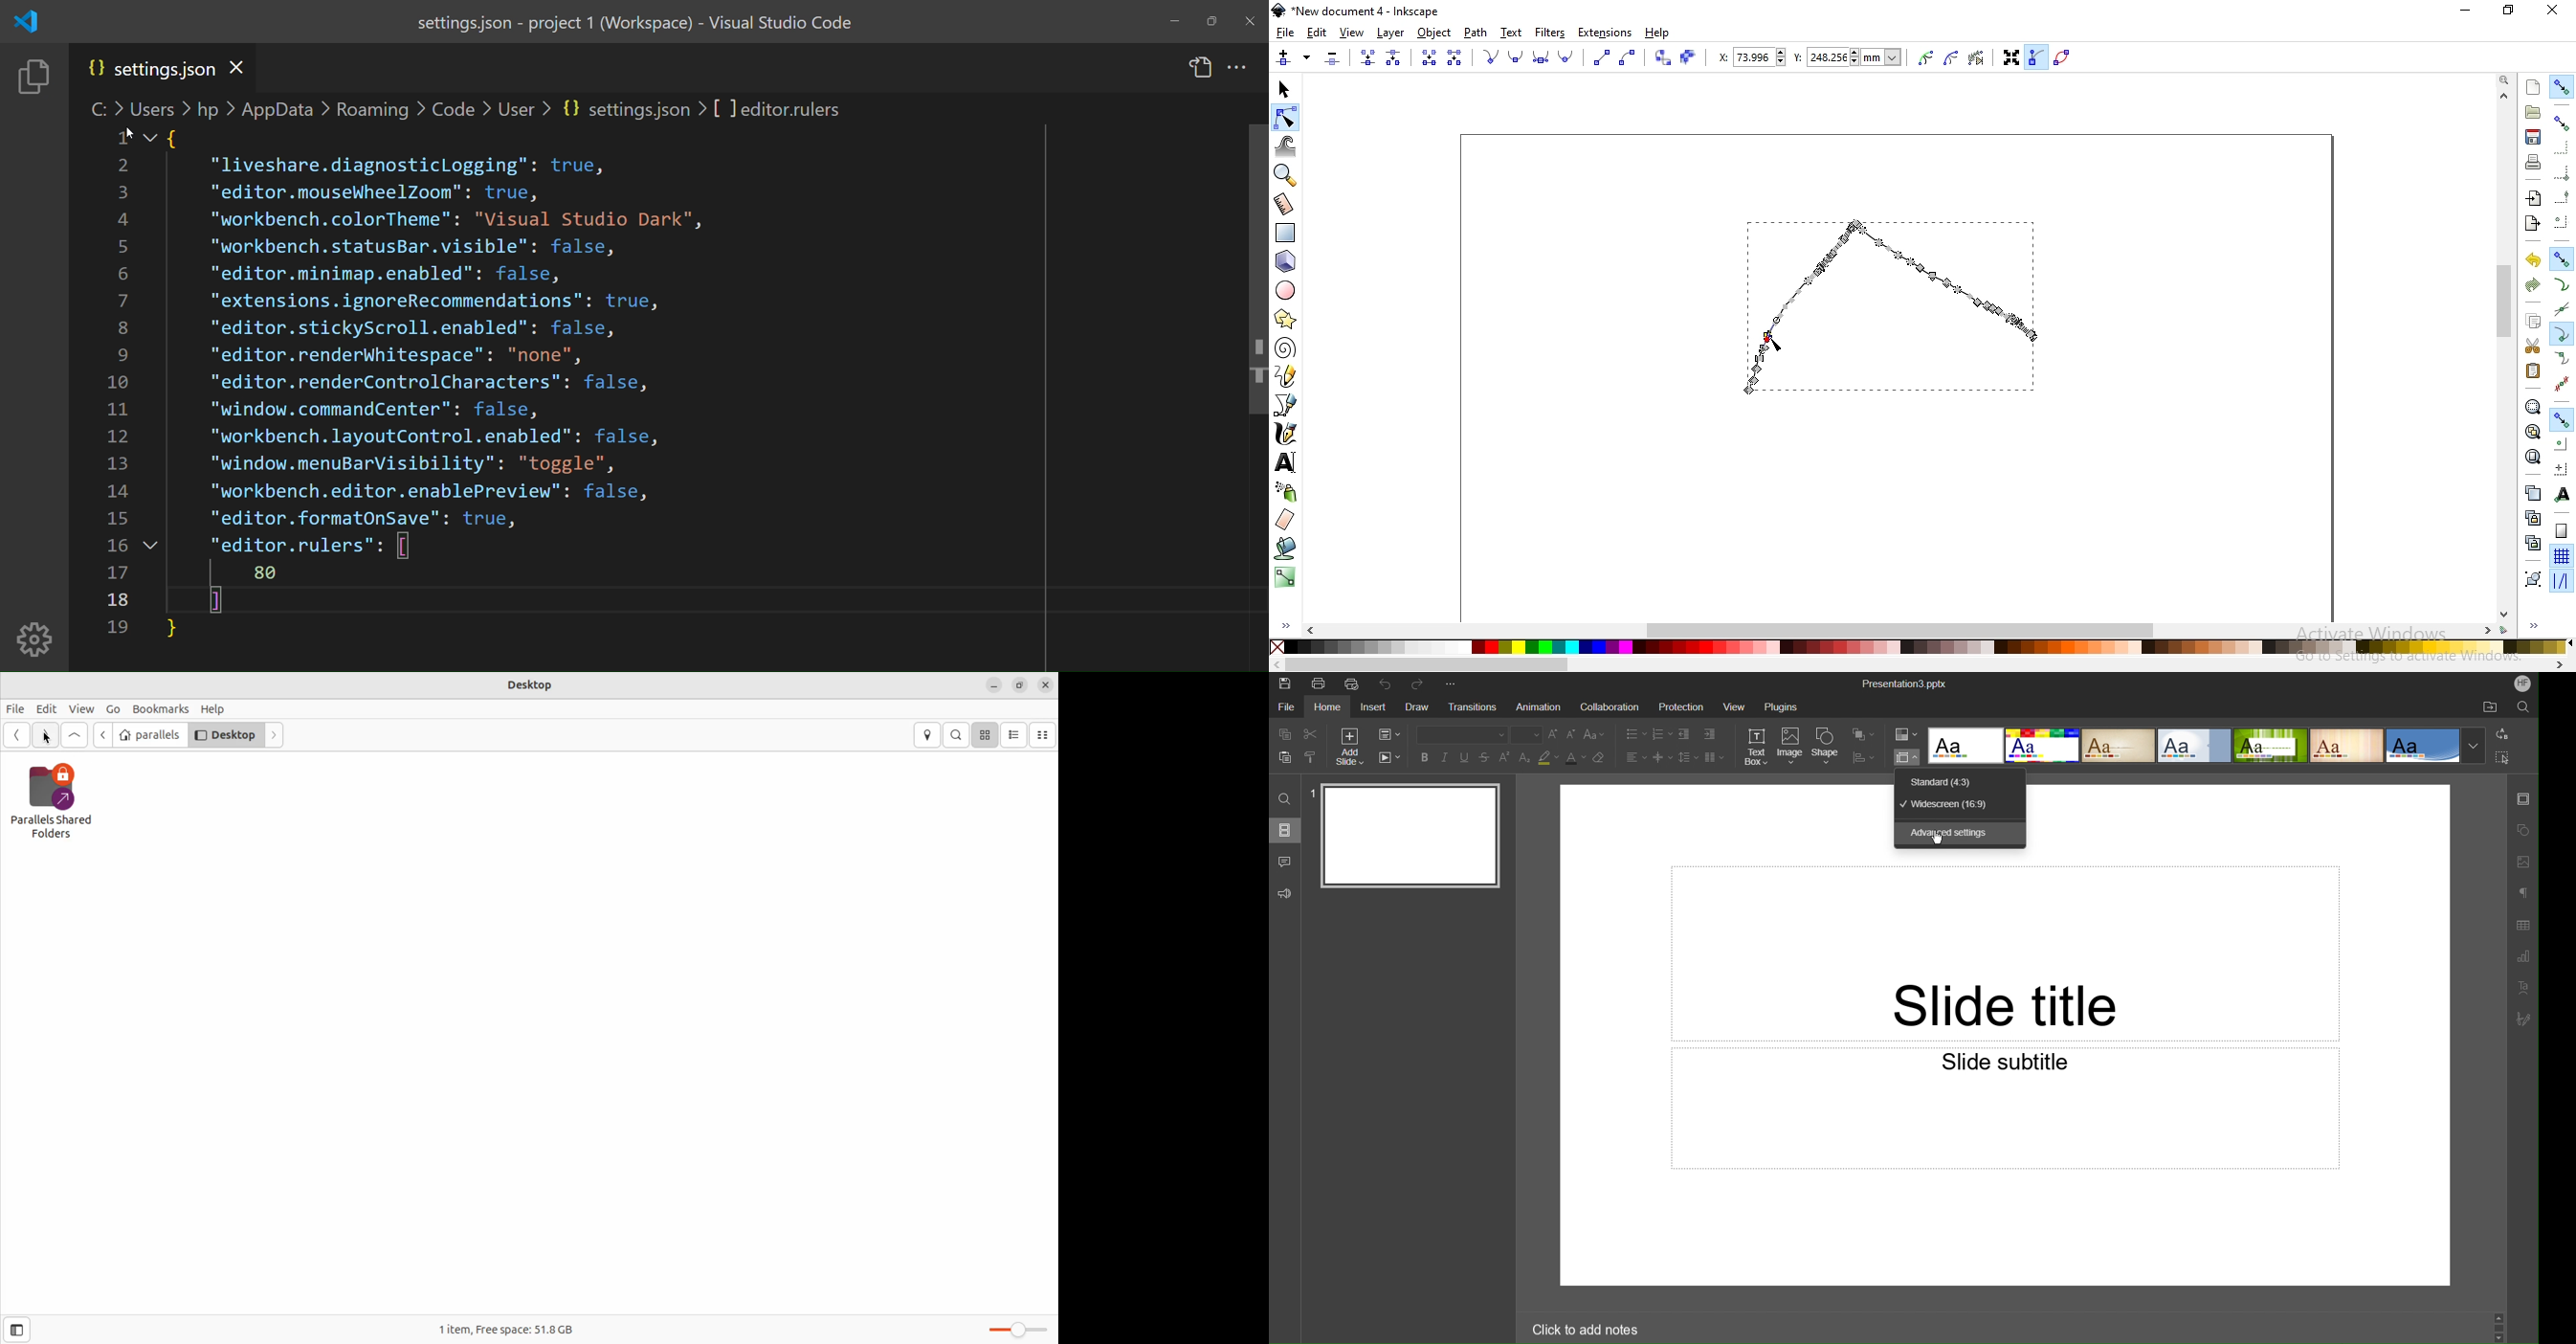 Image resolution: width=2576 pixels, height=1344 pixels. What do you see at coordinates (1907, 757) in the screenshot?
I see `Select Slide Size` at bounding box center [1907, 757].